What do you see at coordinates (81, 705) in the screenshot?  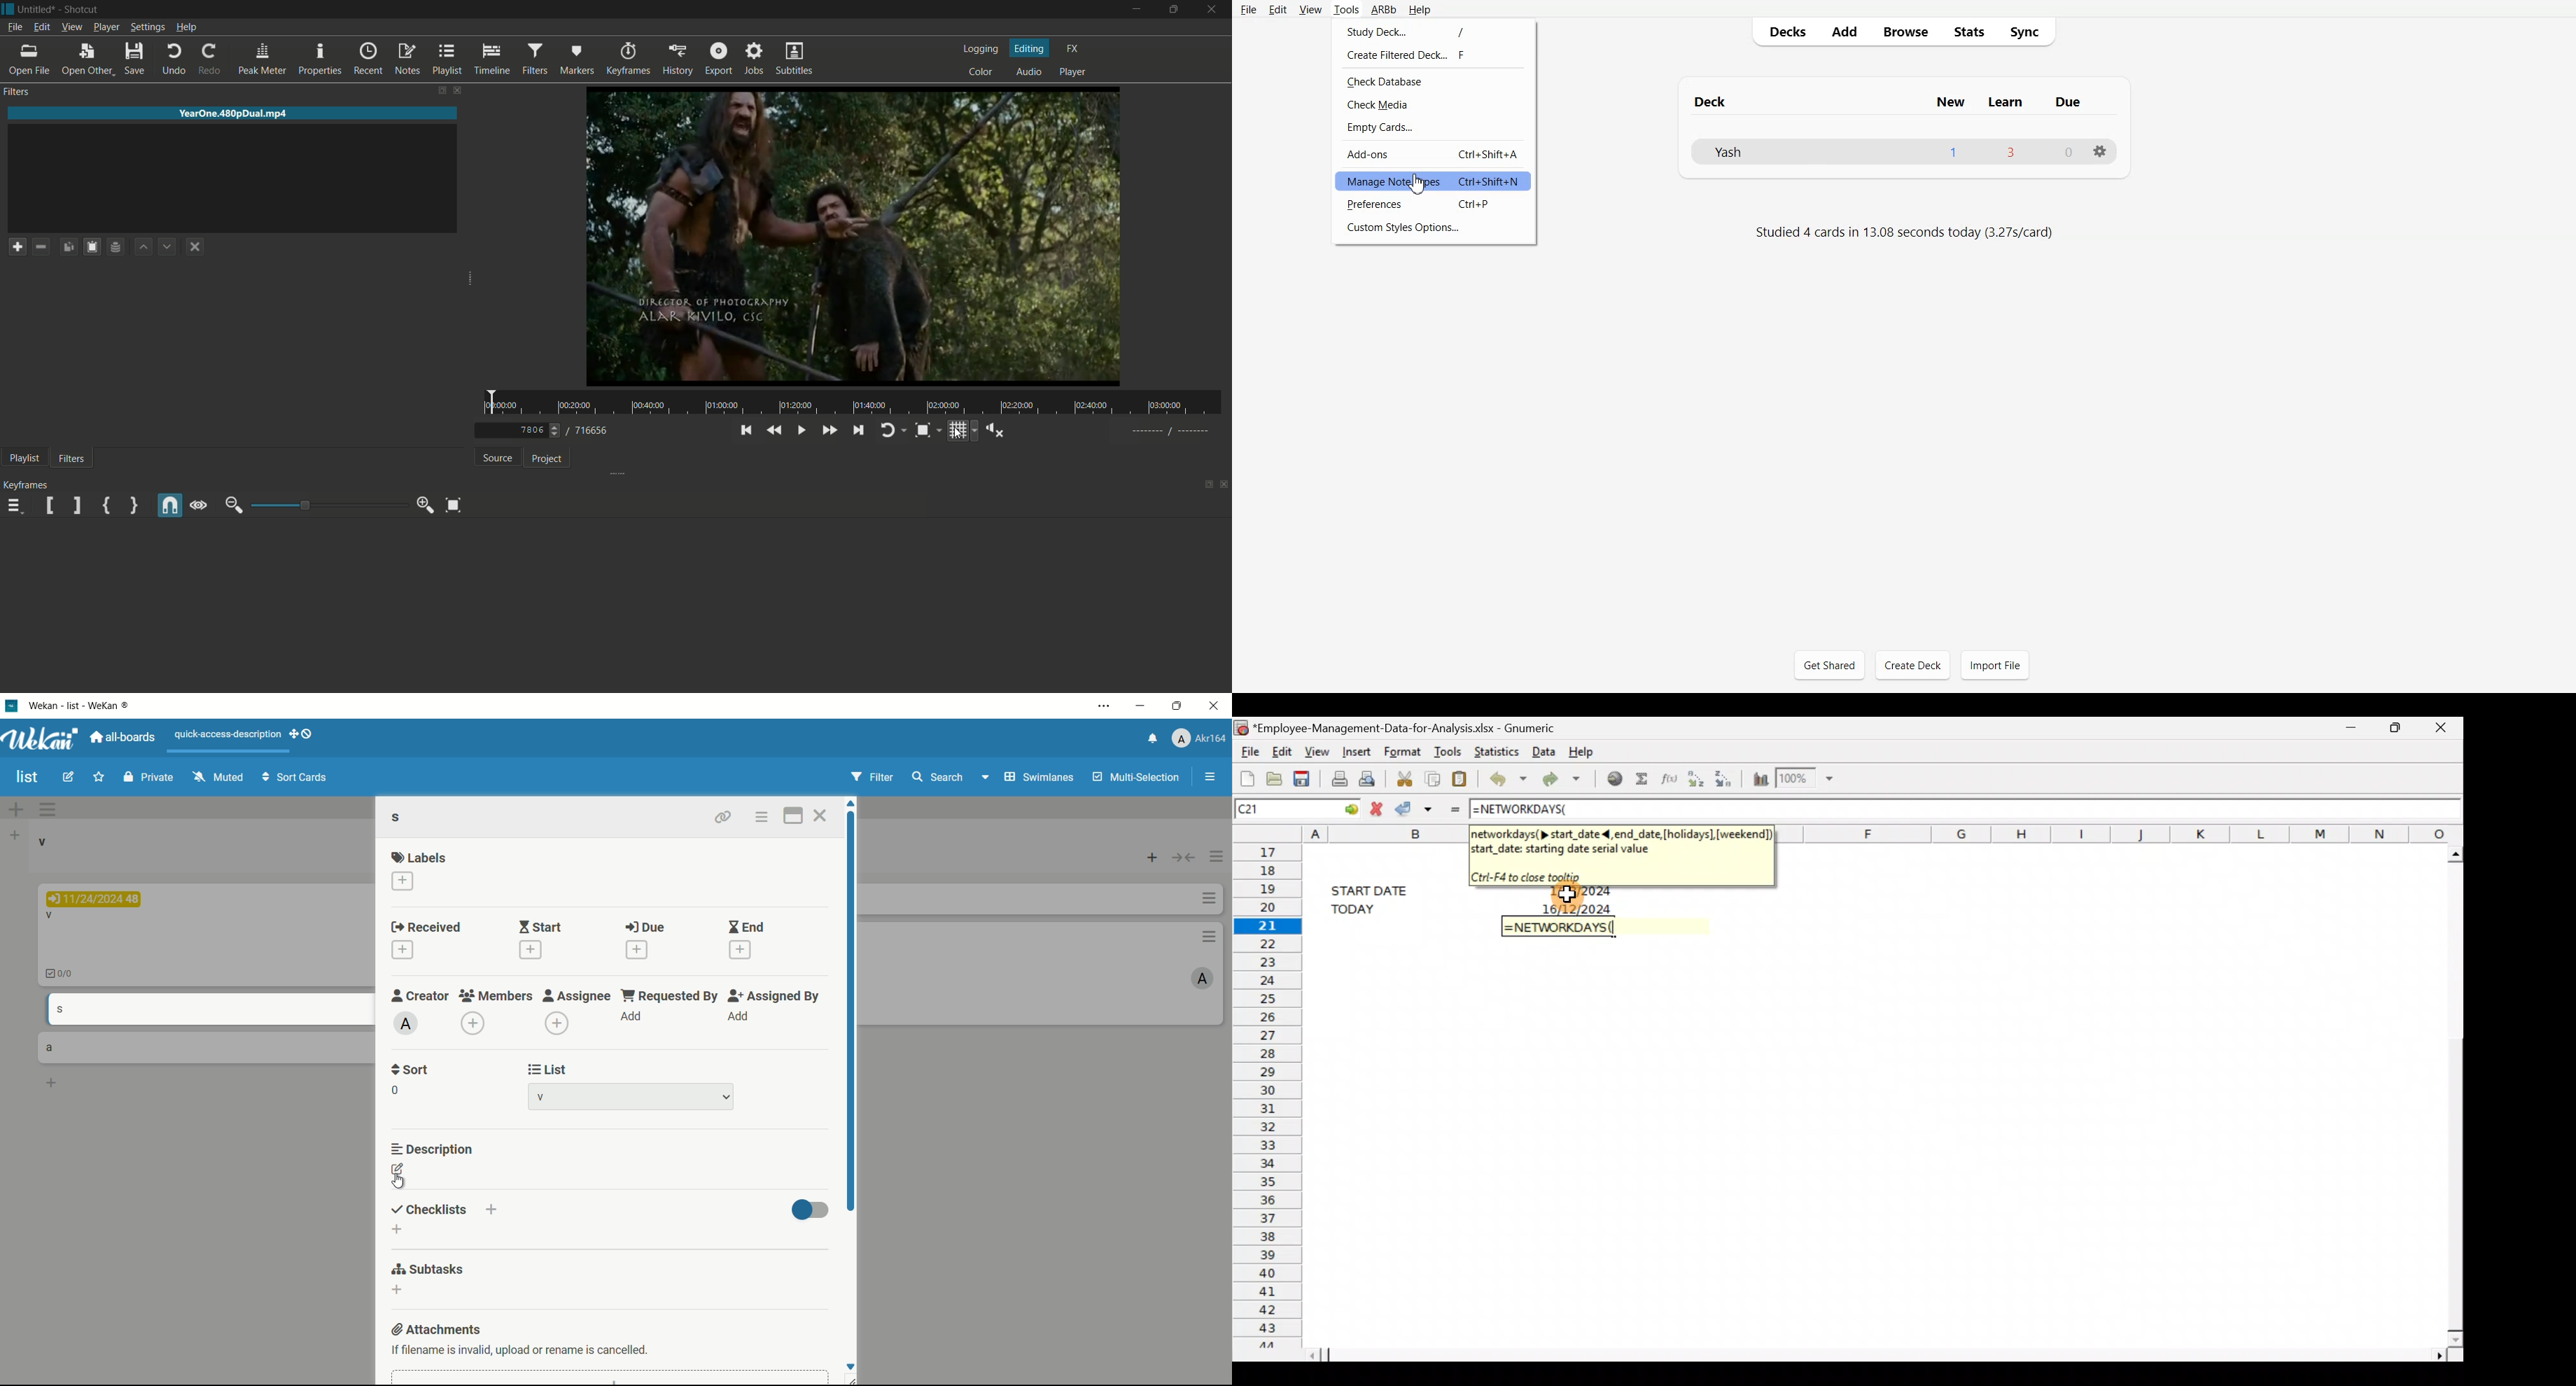 I see `Wekan - WeKan ®` at bounding box center [81, 705].